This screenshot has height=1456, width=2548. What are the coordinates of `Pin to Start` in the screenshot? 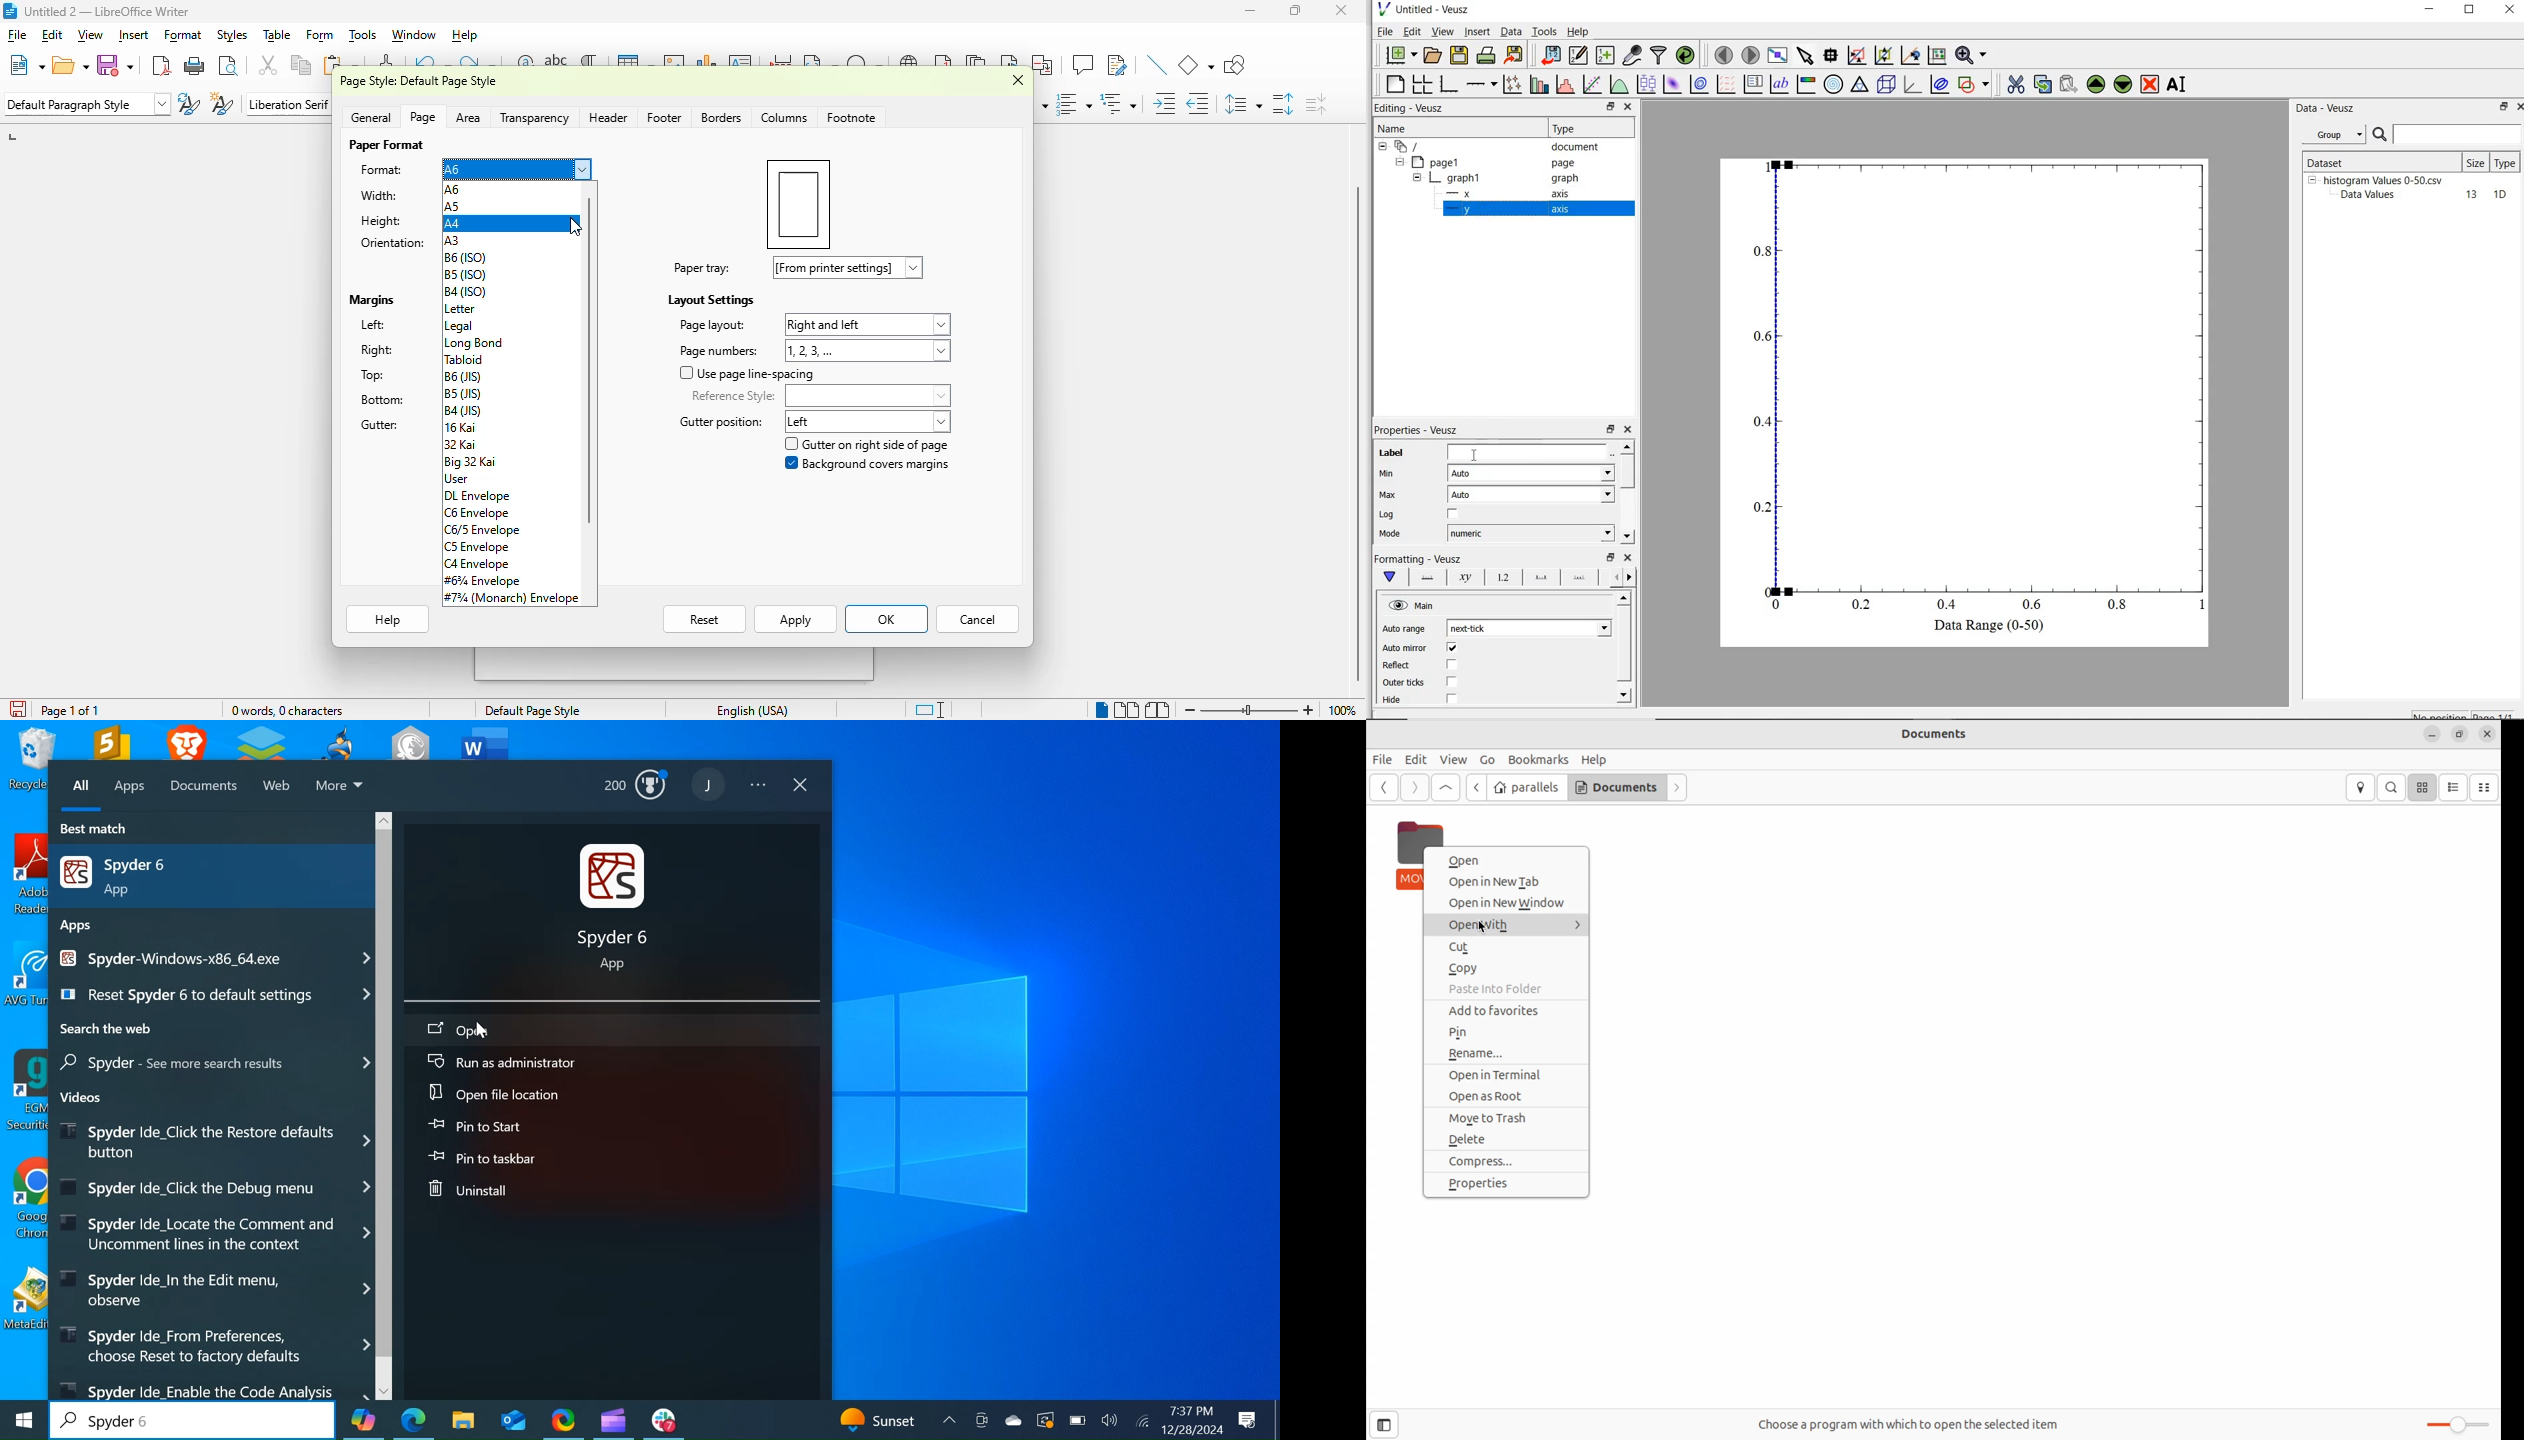 It's located at (611, 1127).